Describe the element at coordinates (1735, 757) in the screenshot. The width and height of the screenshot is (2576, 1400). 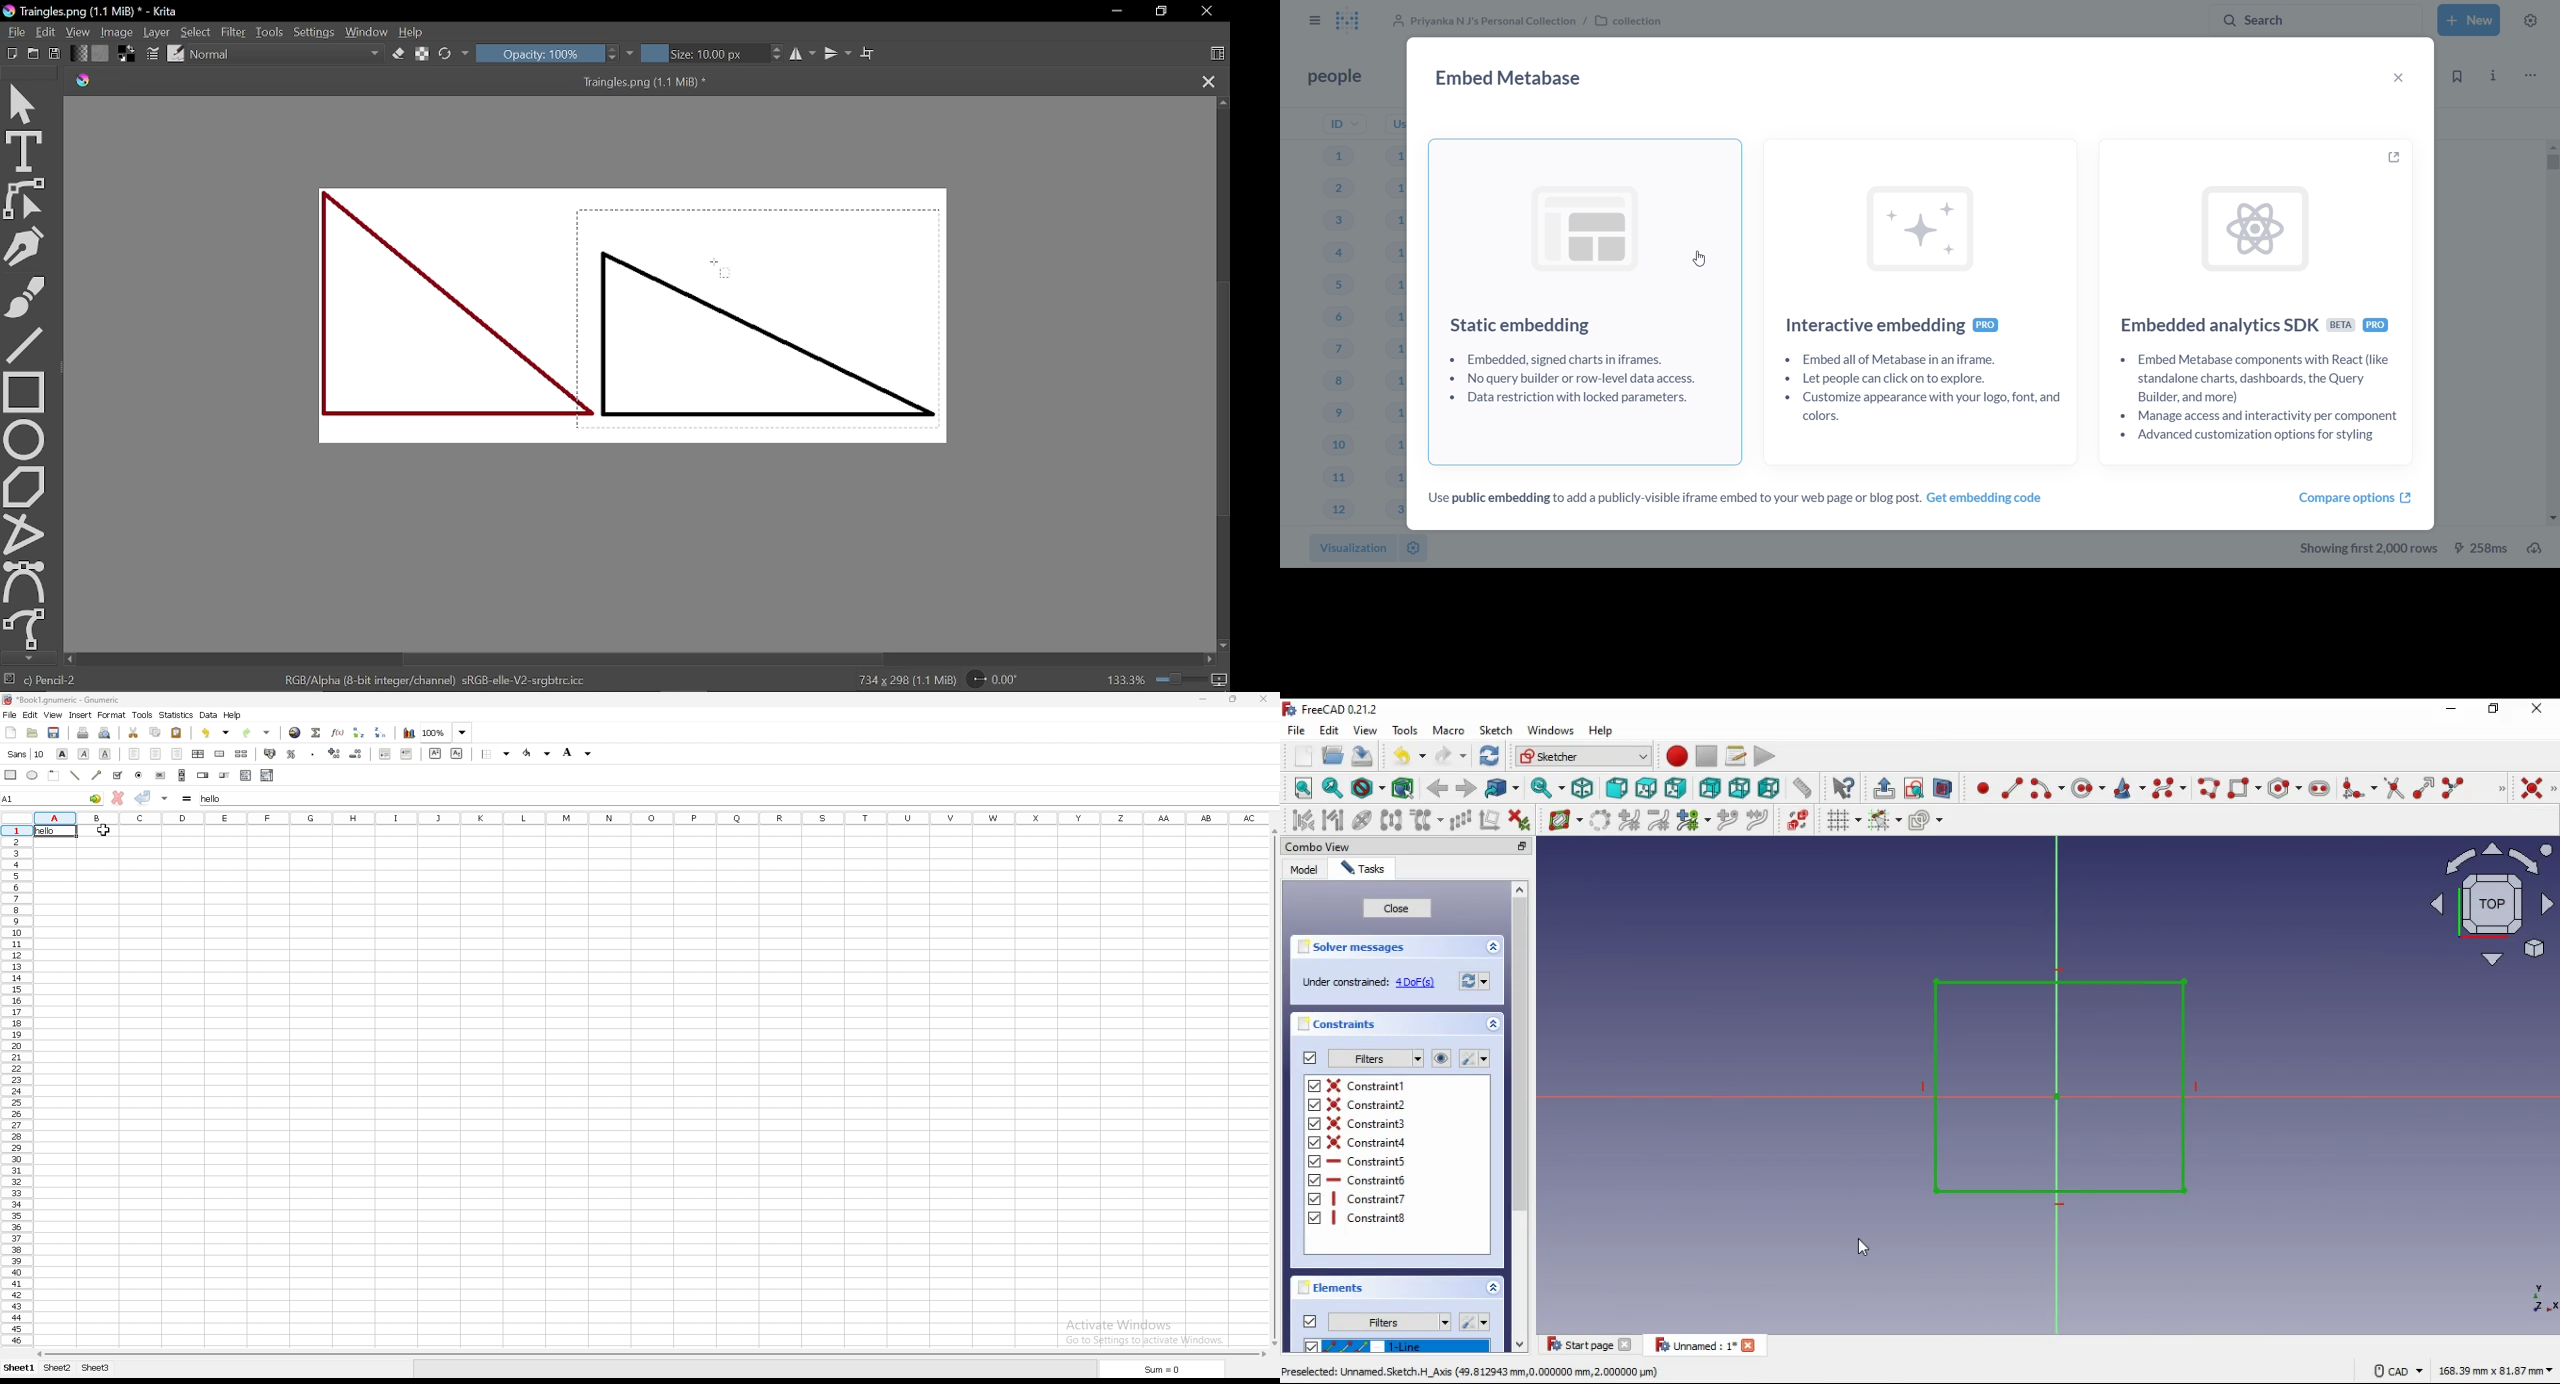
I see `macros` at that location.